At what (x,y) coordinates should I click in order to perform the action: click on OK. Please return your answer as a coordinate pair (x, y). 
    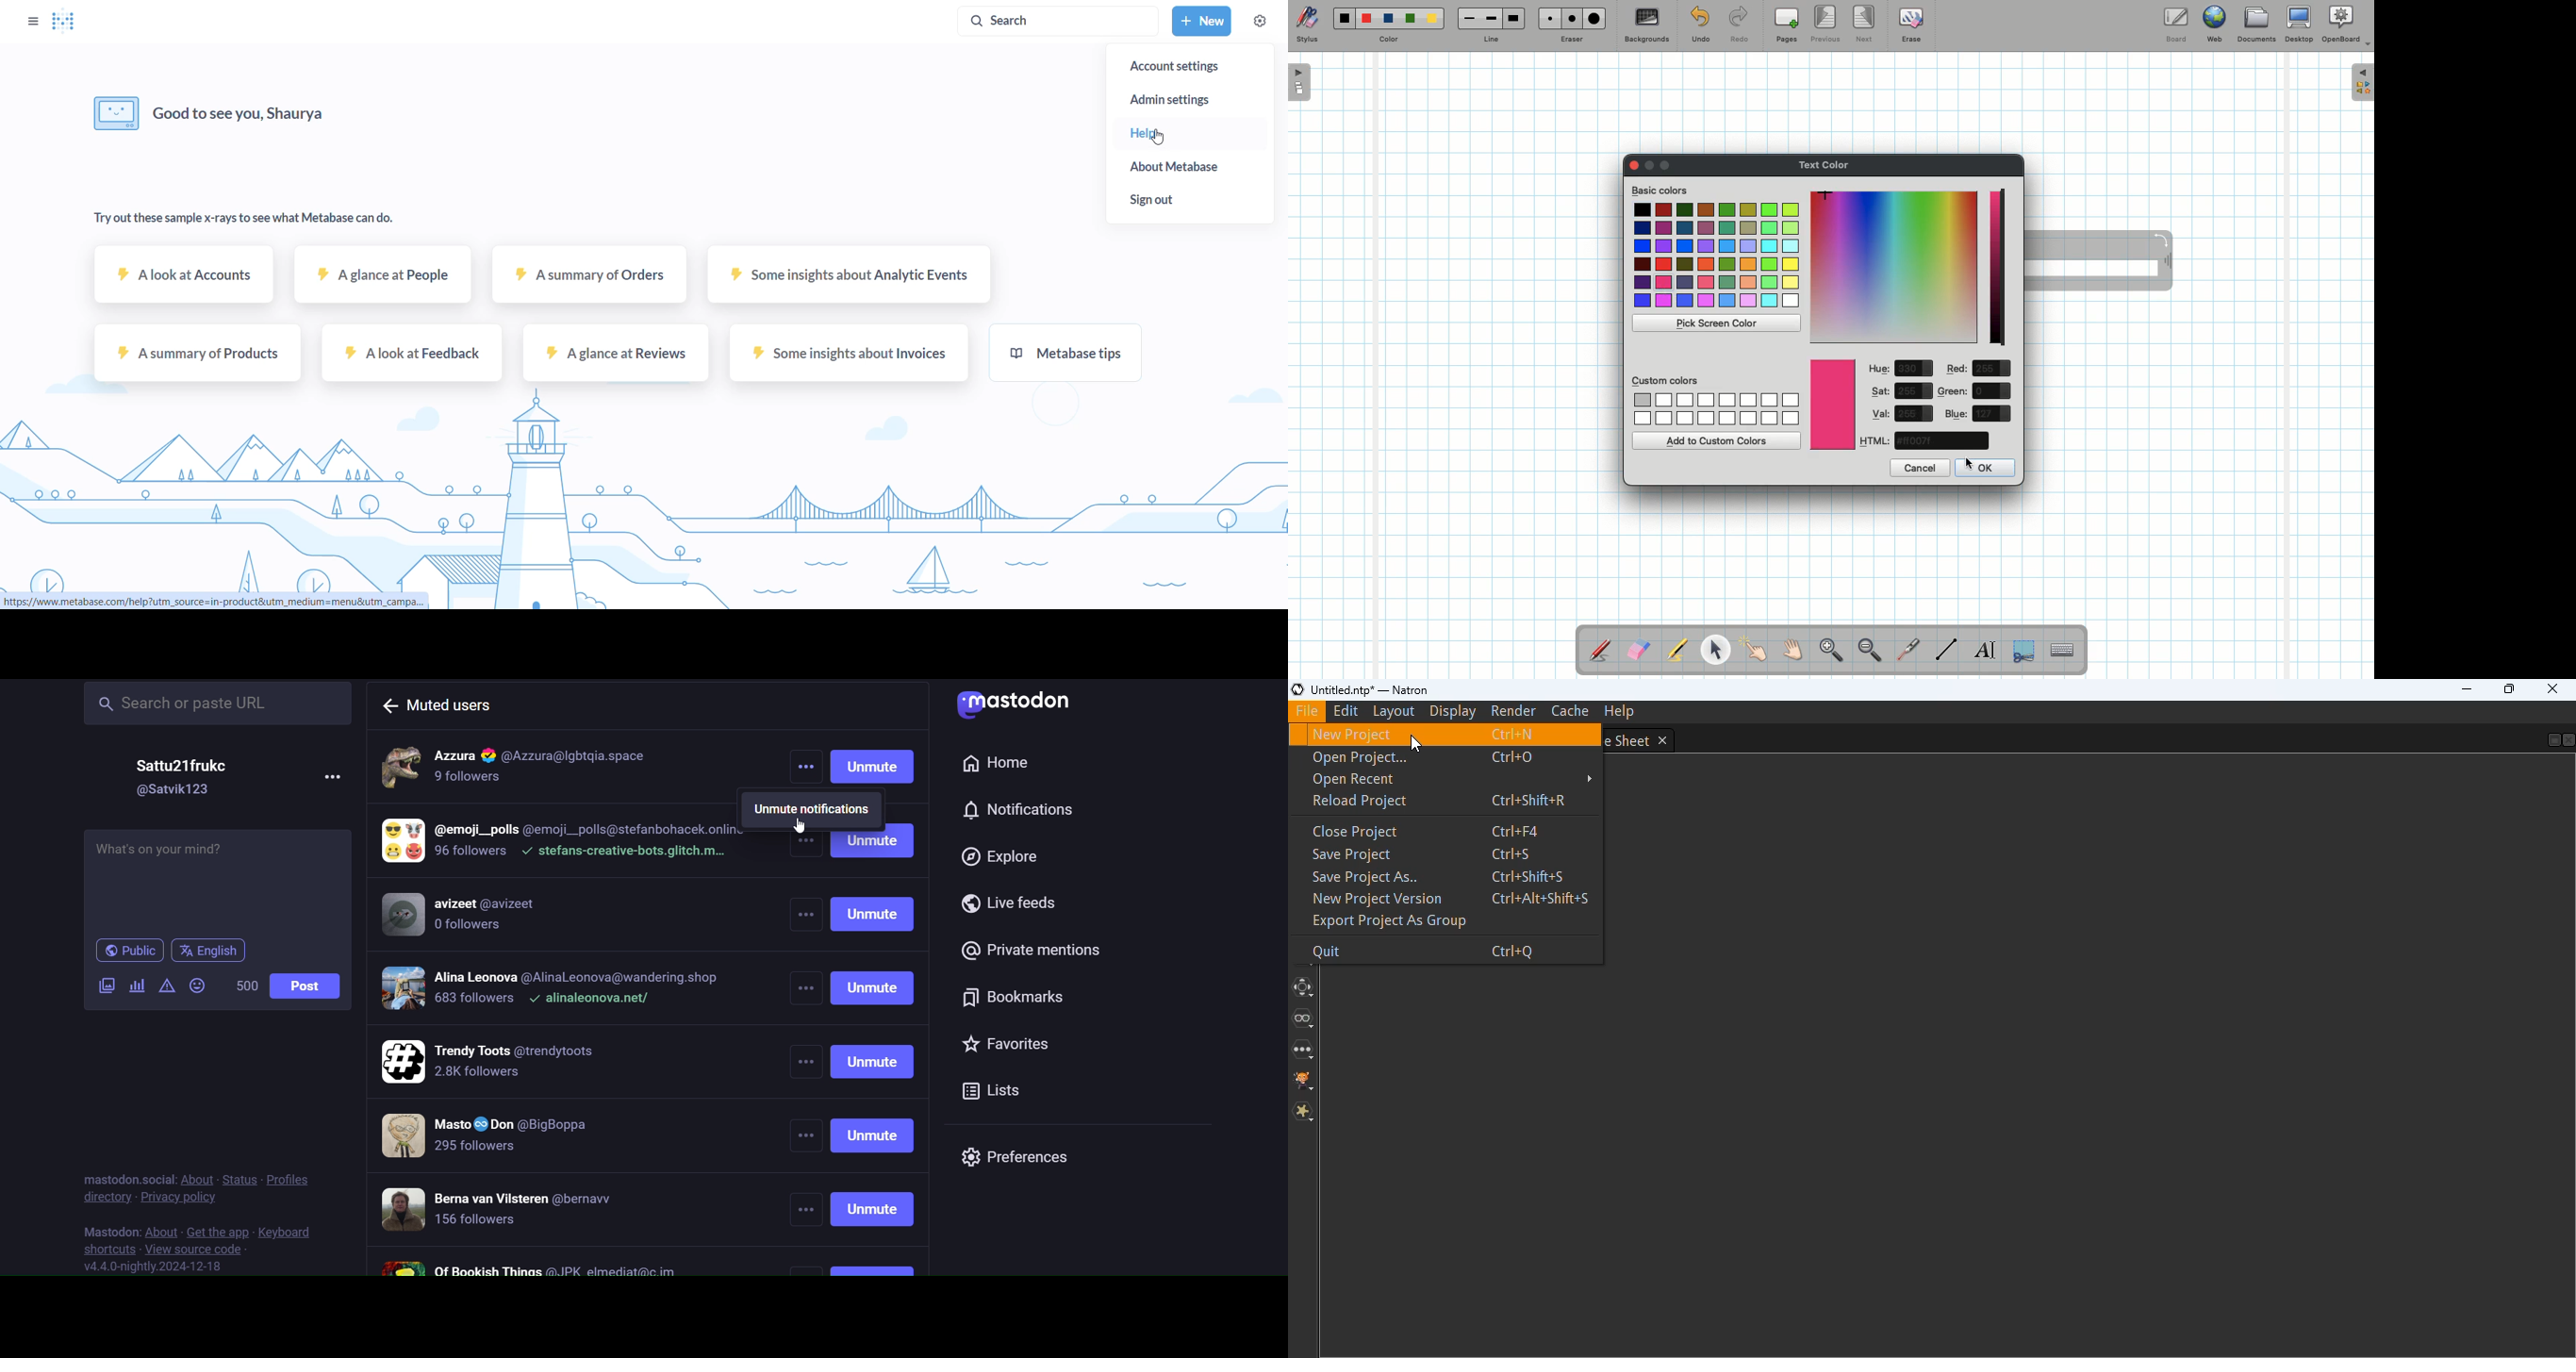
    Looking at the image, I should click on (1983, 468).